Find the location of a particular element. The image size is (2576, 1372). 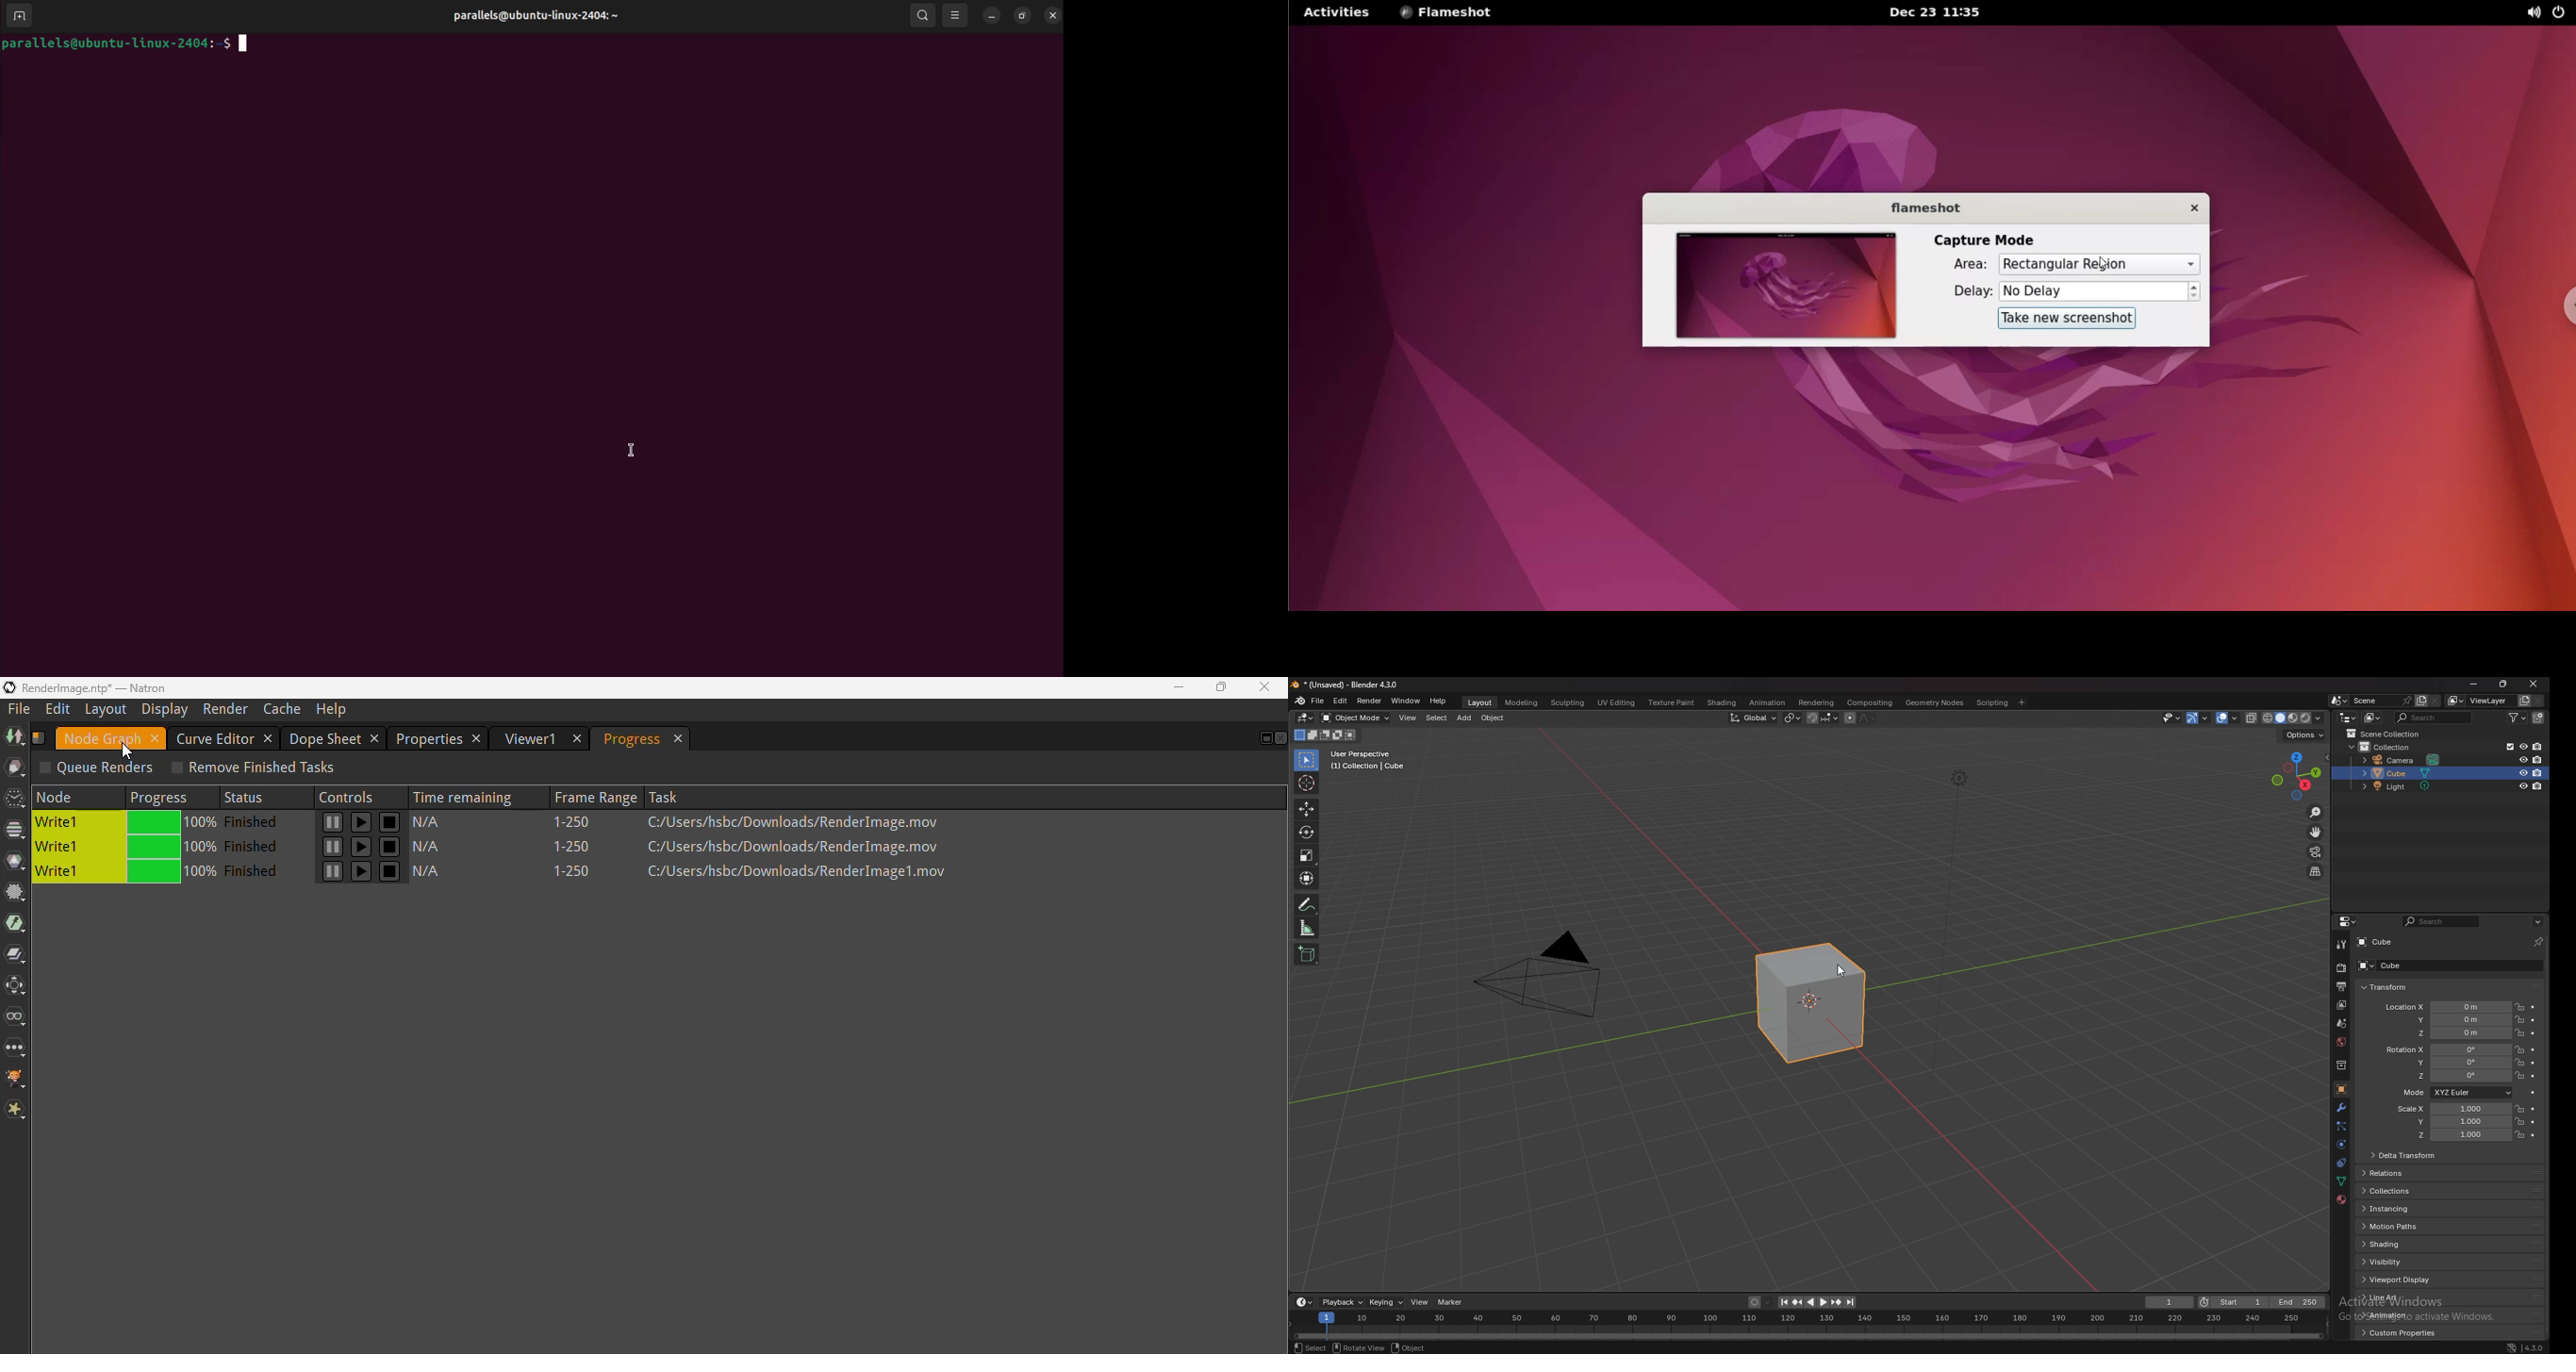

PYRAMID is located at coordinates (1549, 977).